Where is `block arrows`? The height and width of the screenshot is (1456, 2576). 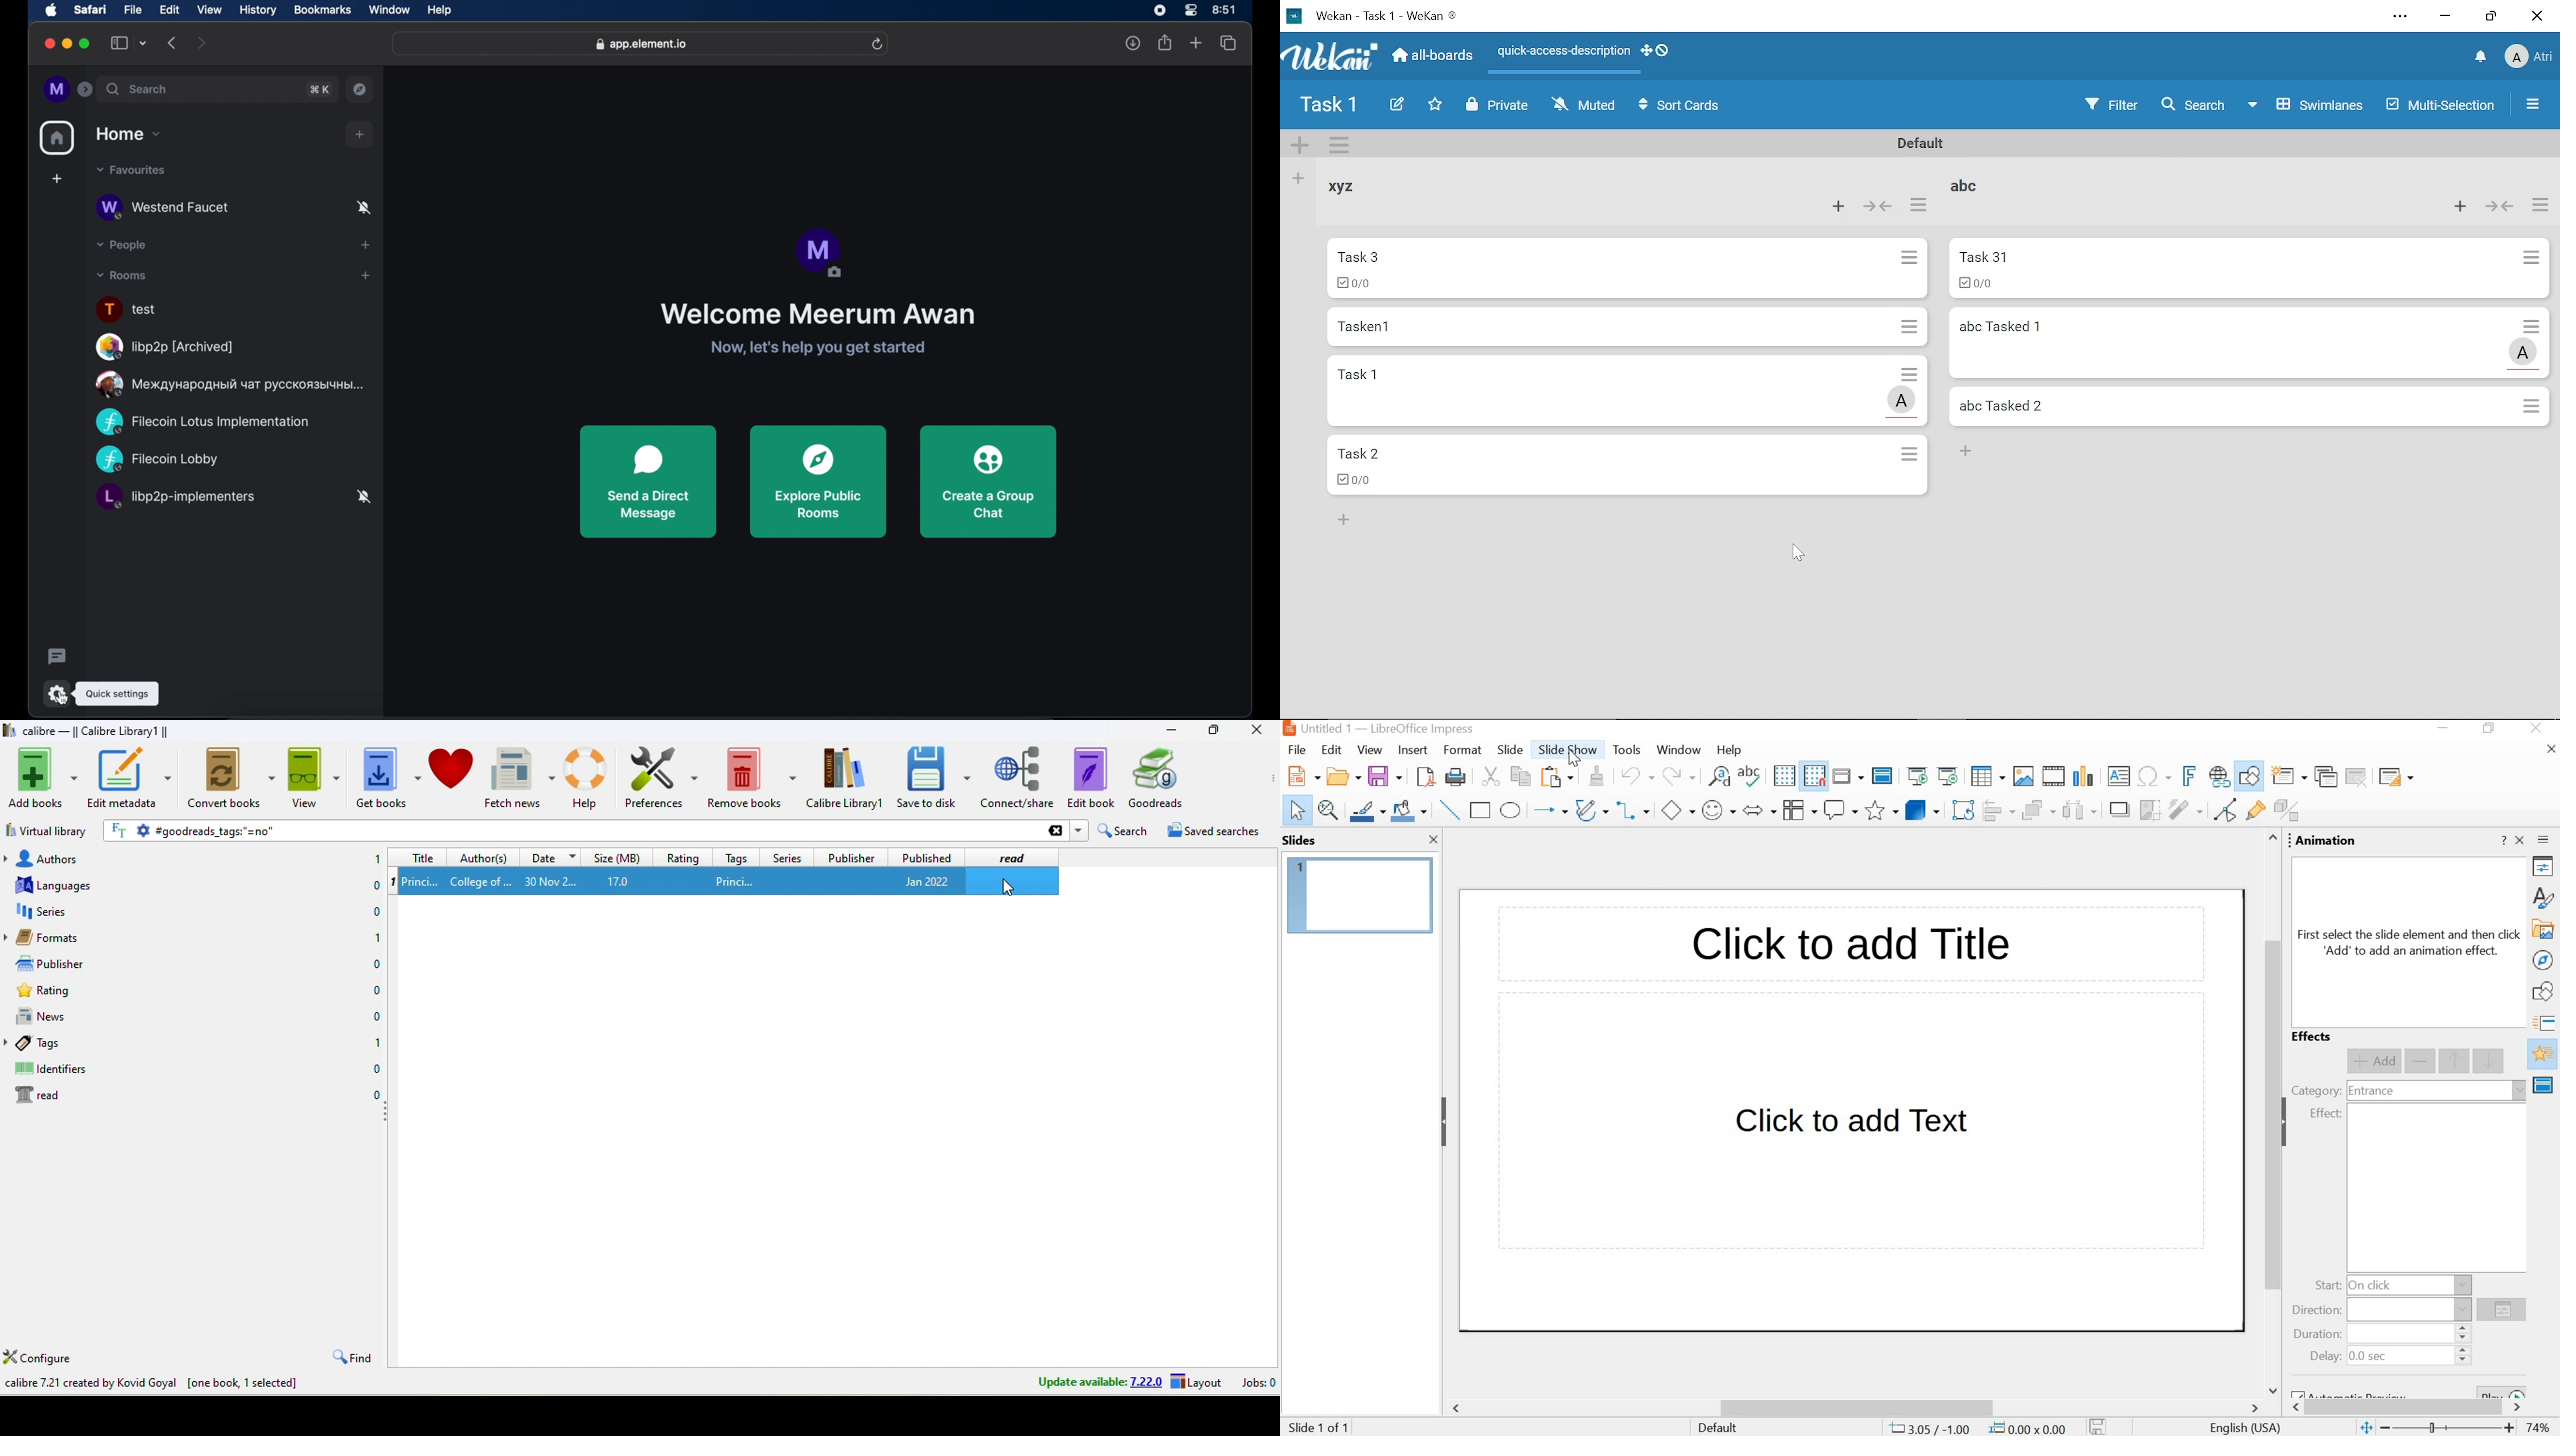 block arrows is located at coordinates (1758, 811).